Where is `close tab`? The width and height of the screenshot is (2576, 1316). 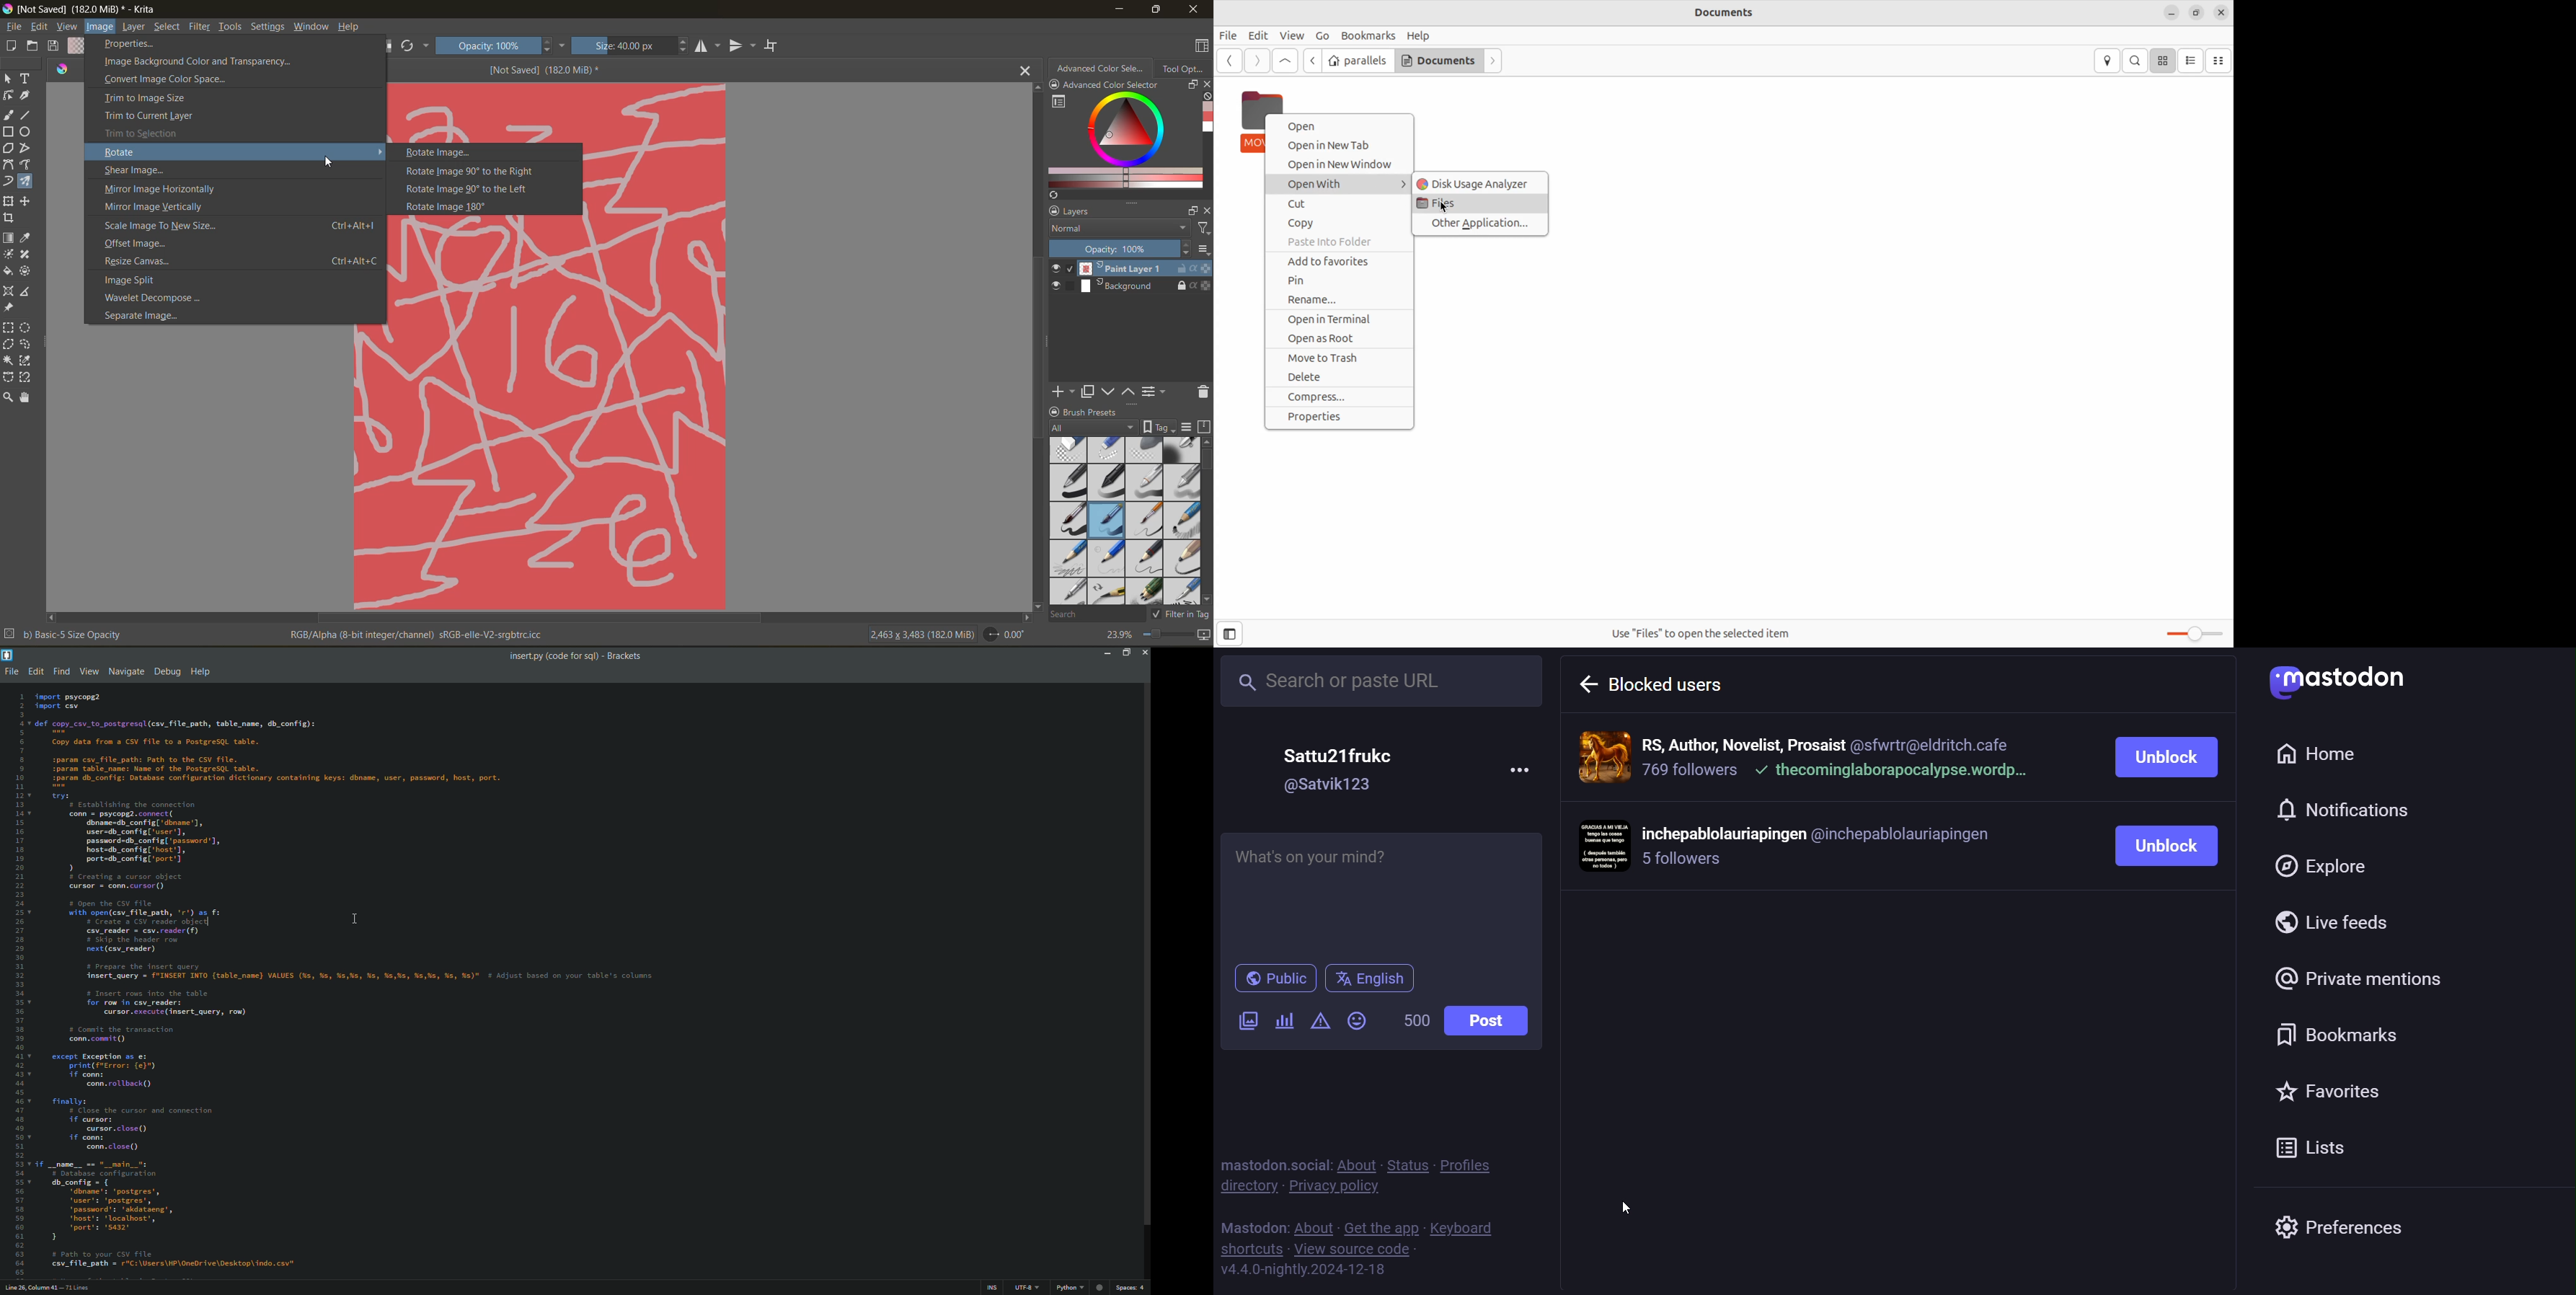 close tab is located at coordinates (1024, 73).